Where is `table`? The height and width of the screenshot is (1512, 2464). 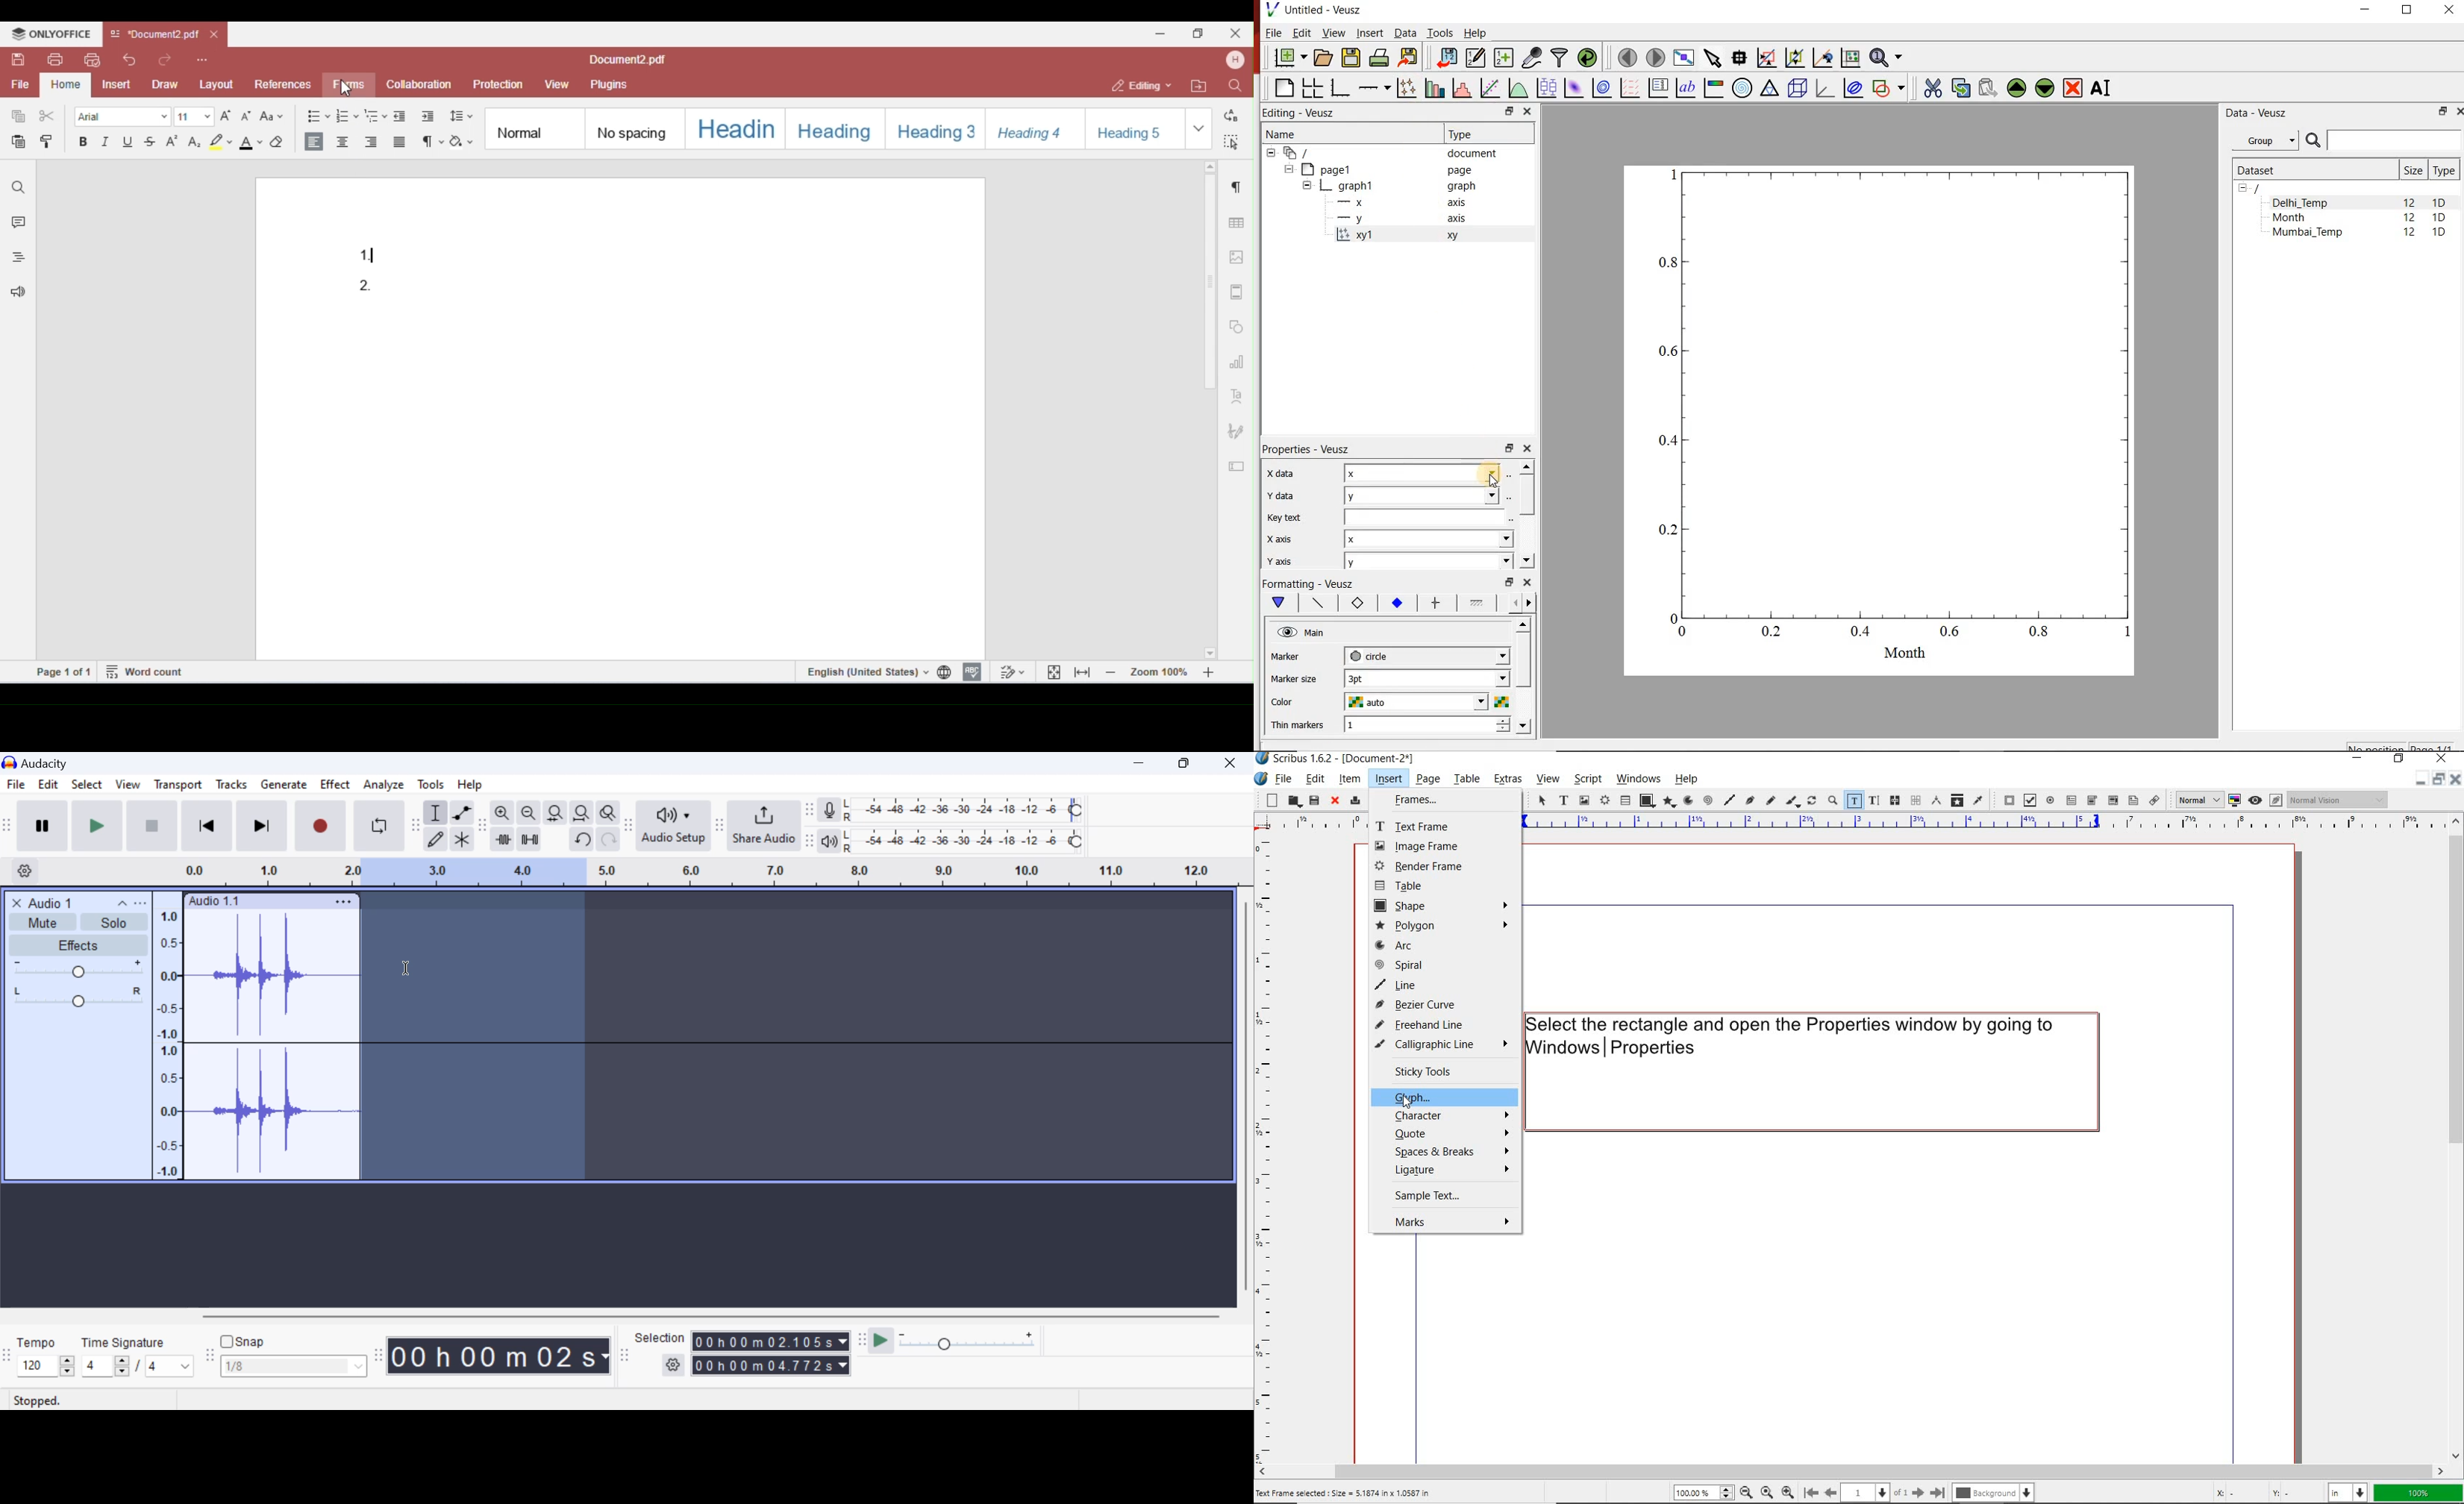 table is located at coordinates (1625, 801).